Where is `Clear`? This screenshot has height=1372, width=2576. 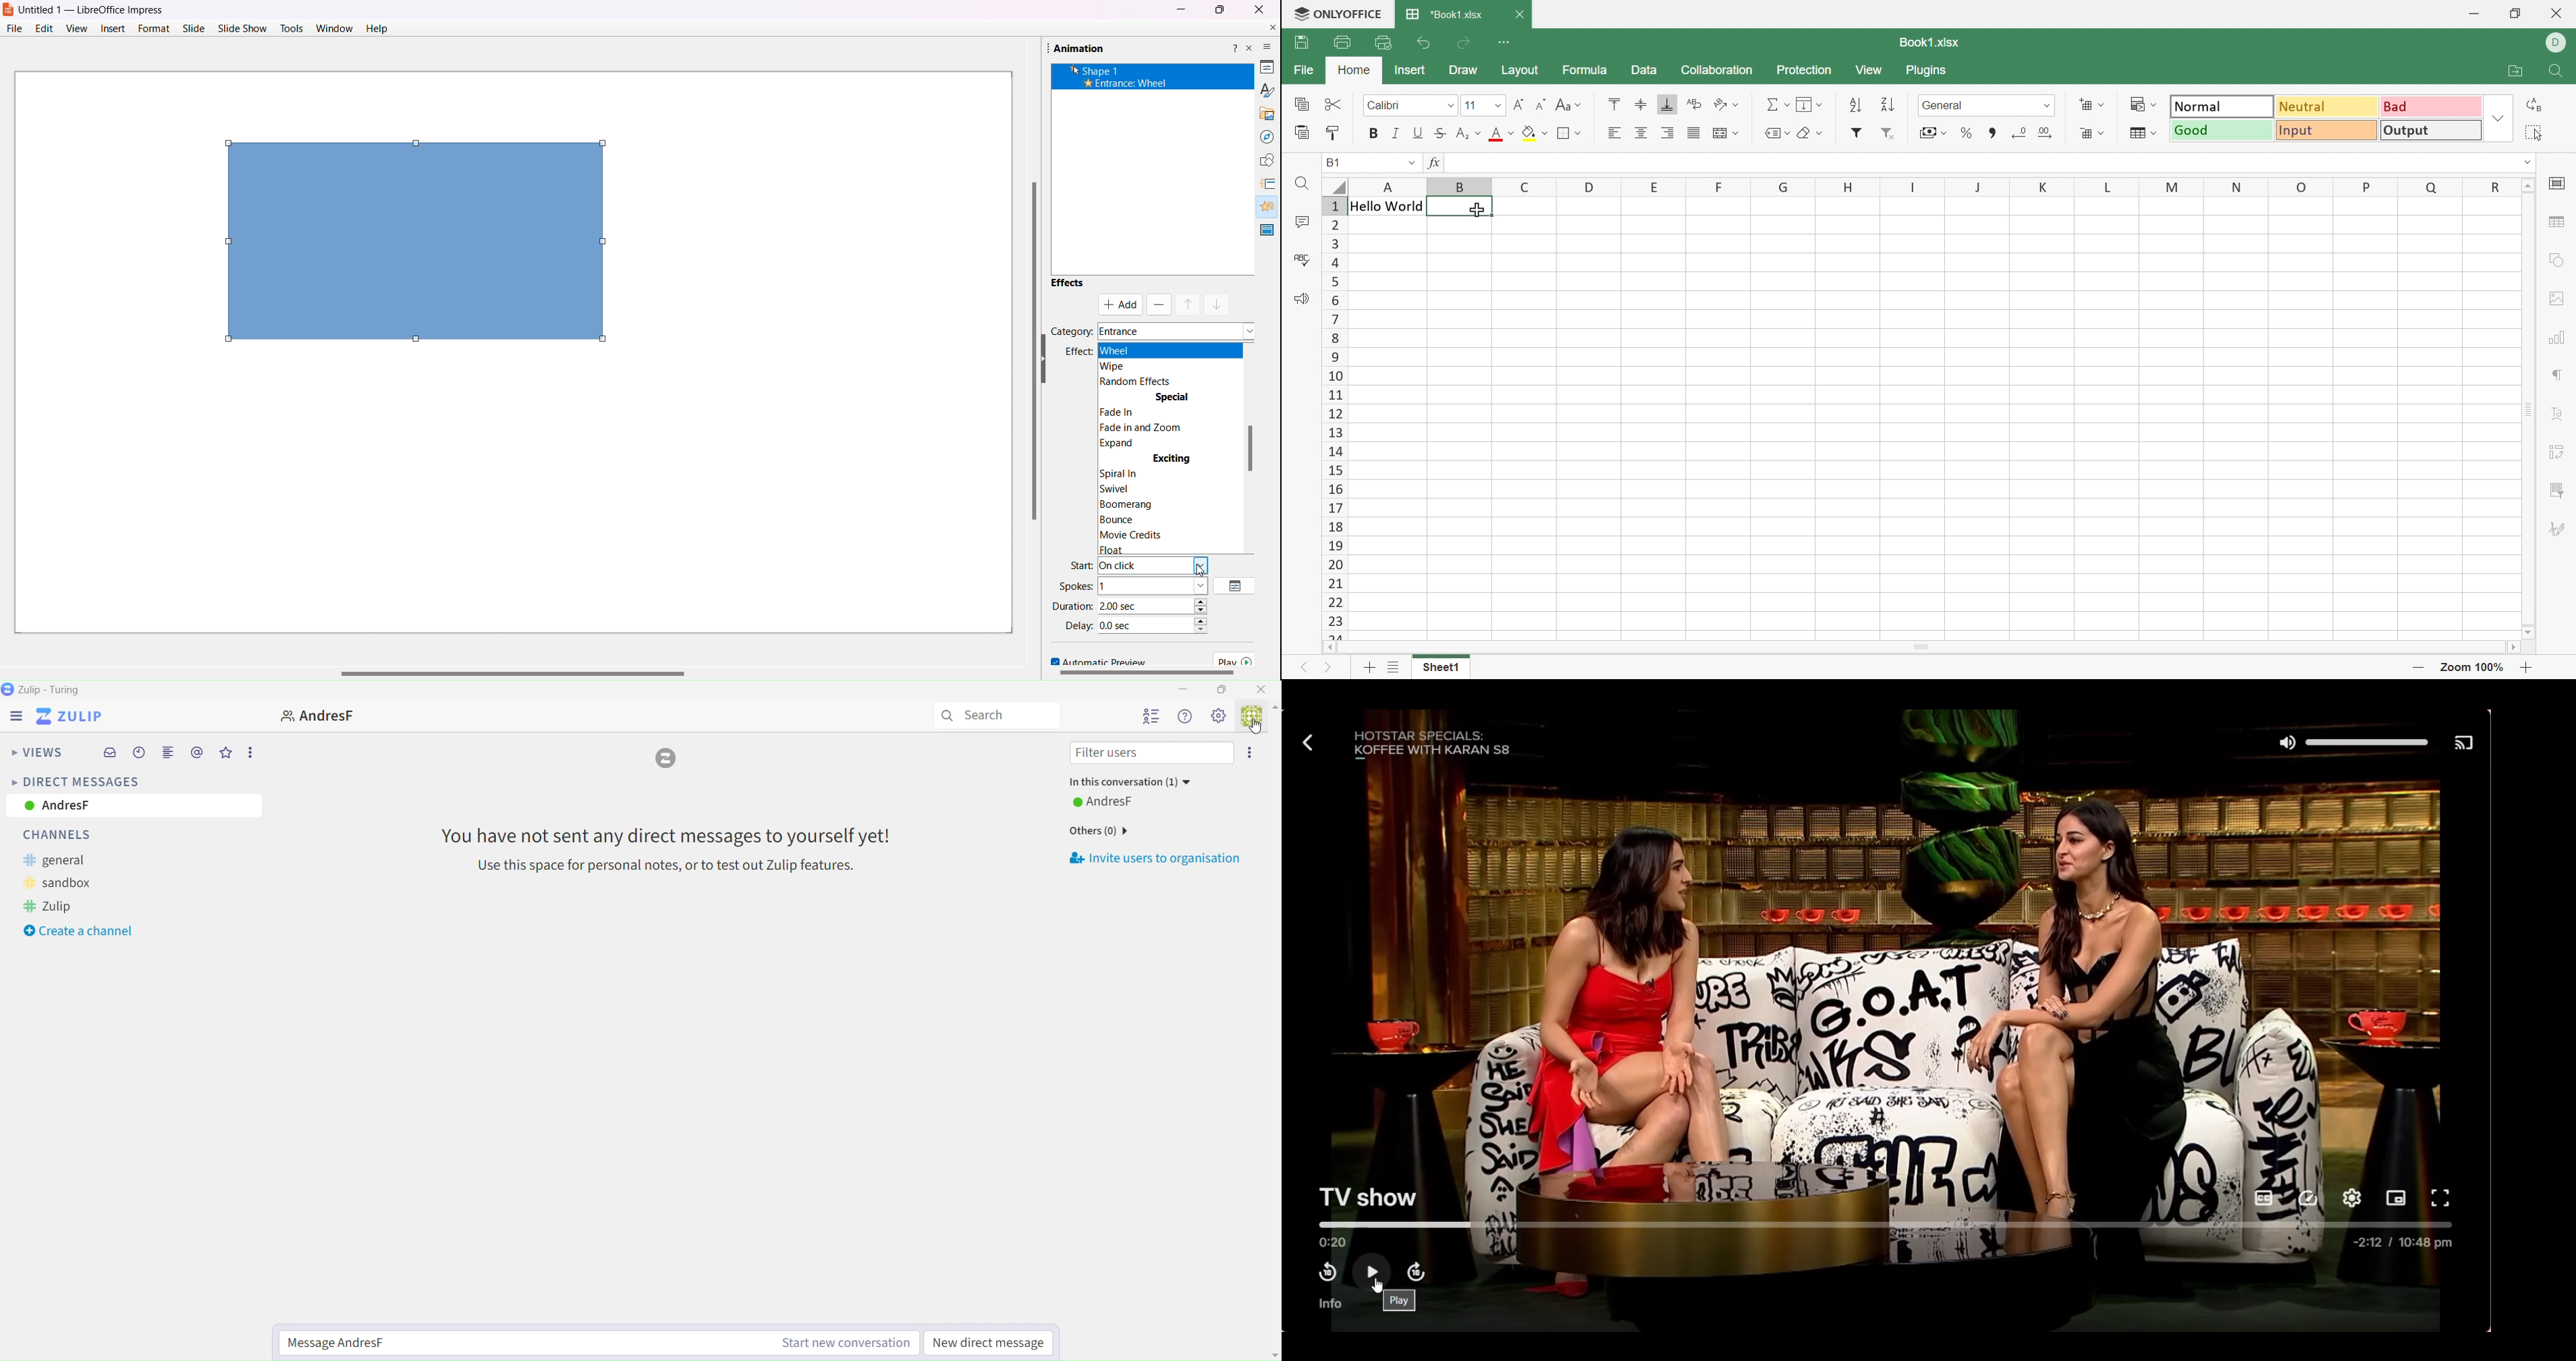
Clear is located at coordinates (1808, 134).